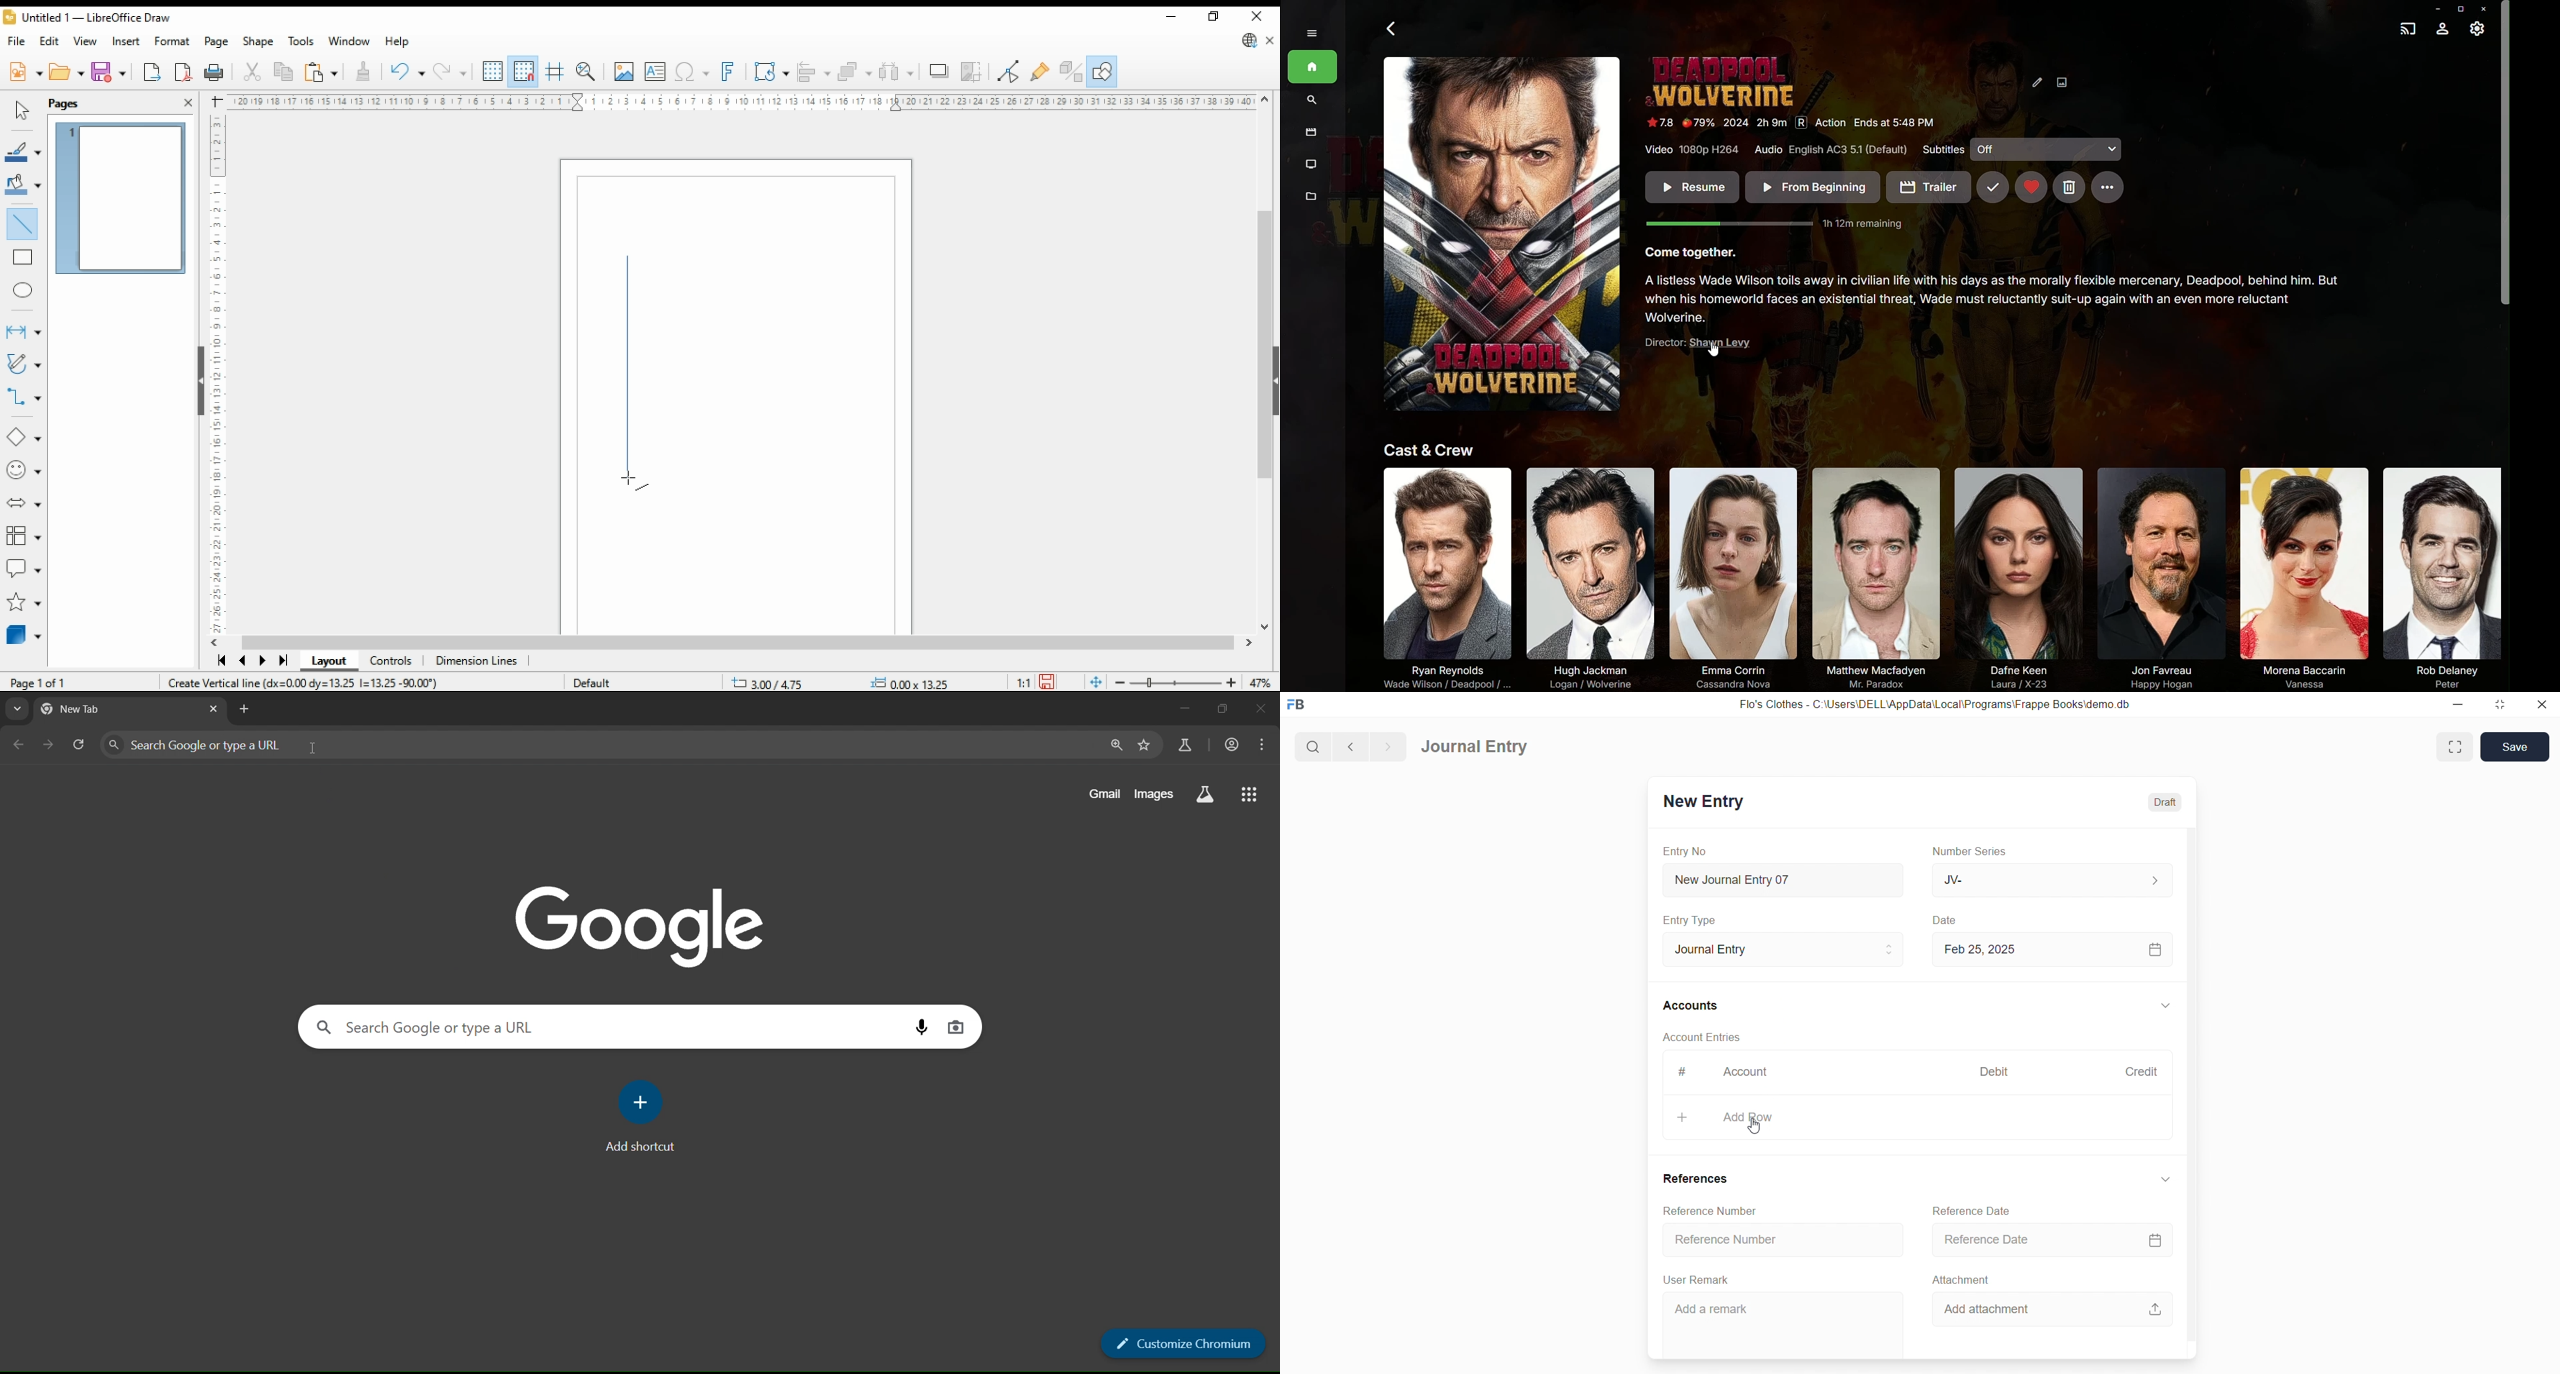  Describe the element at coordinates (2541, 705) in the screenshot. I see `close` at that location.